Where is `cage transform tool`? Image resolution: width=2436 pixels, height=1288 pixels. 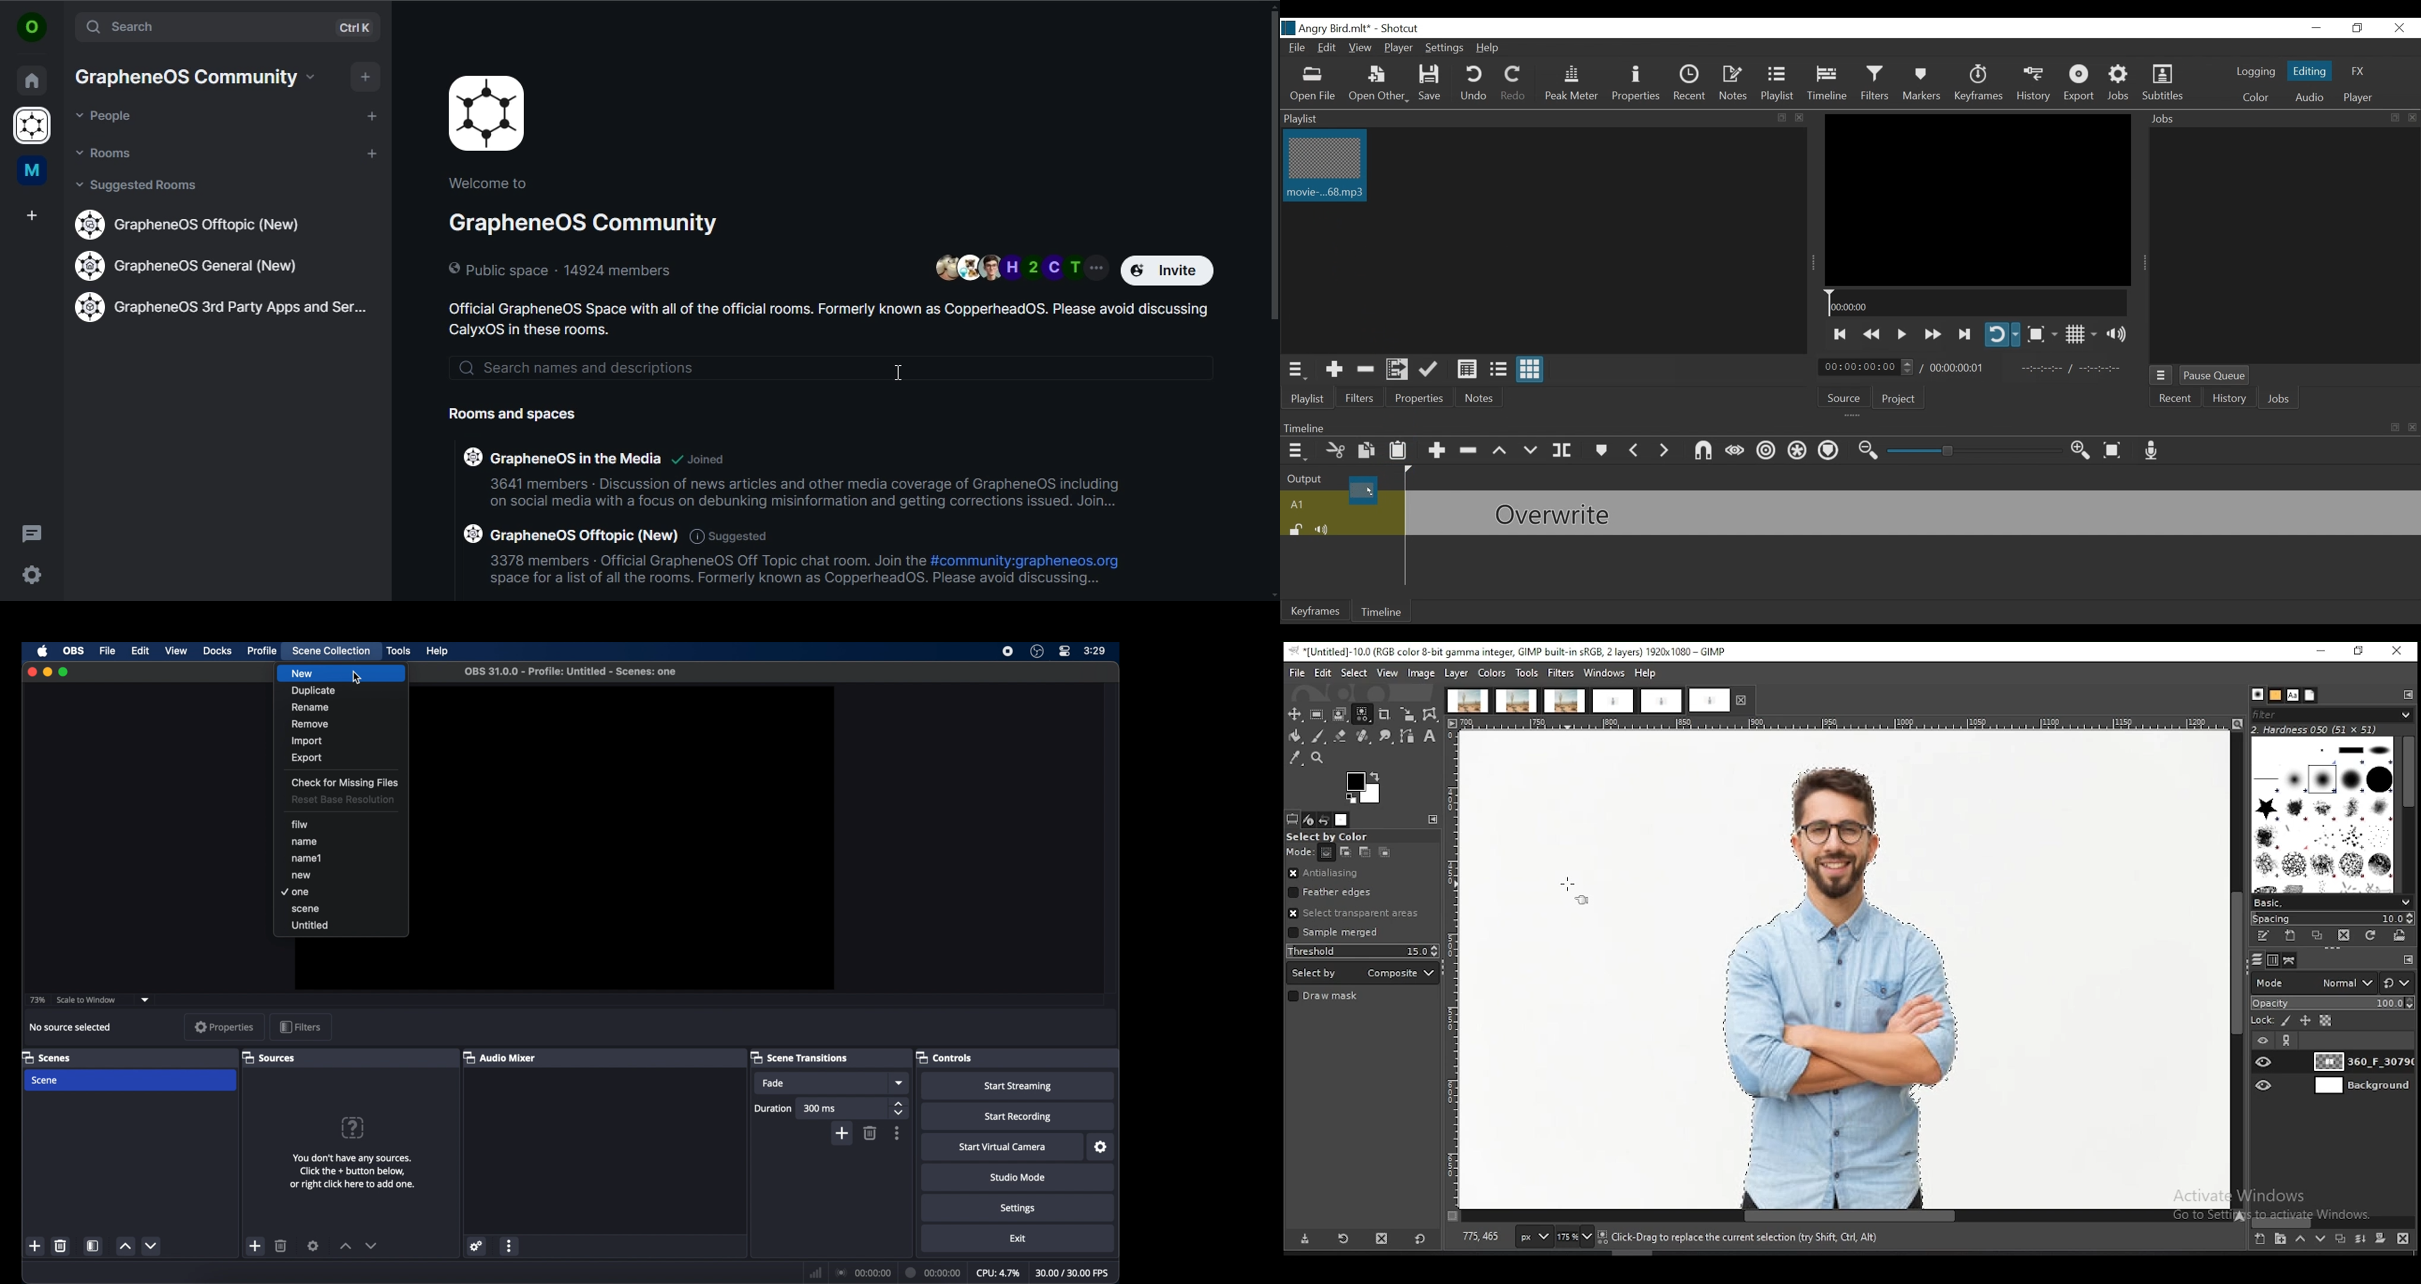
cage transform tool is located at coordinates (1432, 714).